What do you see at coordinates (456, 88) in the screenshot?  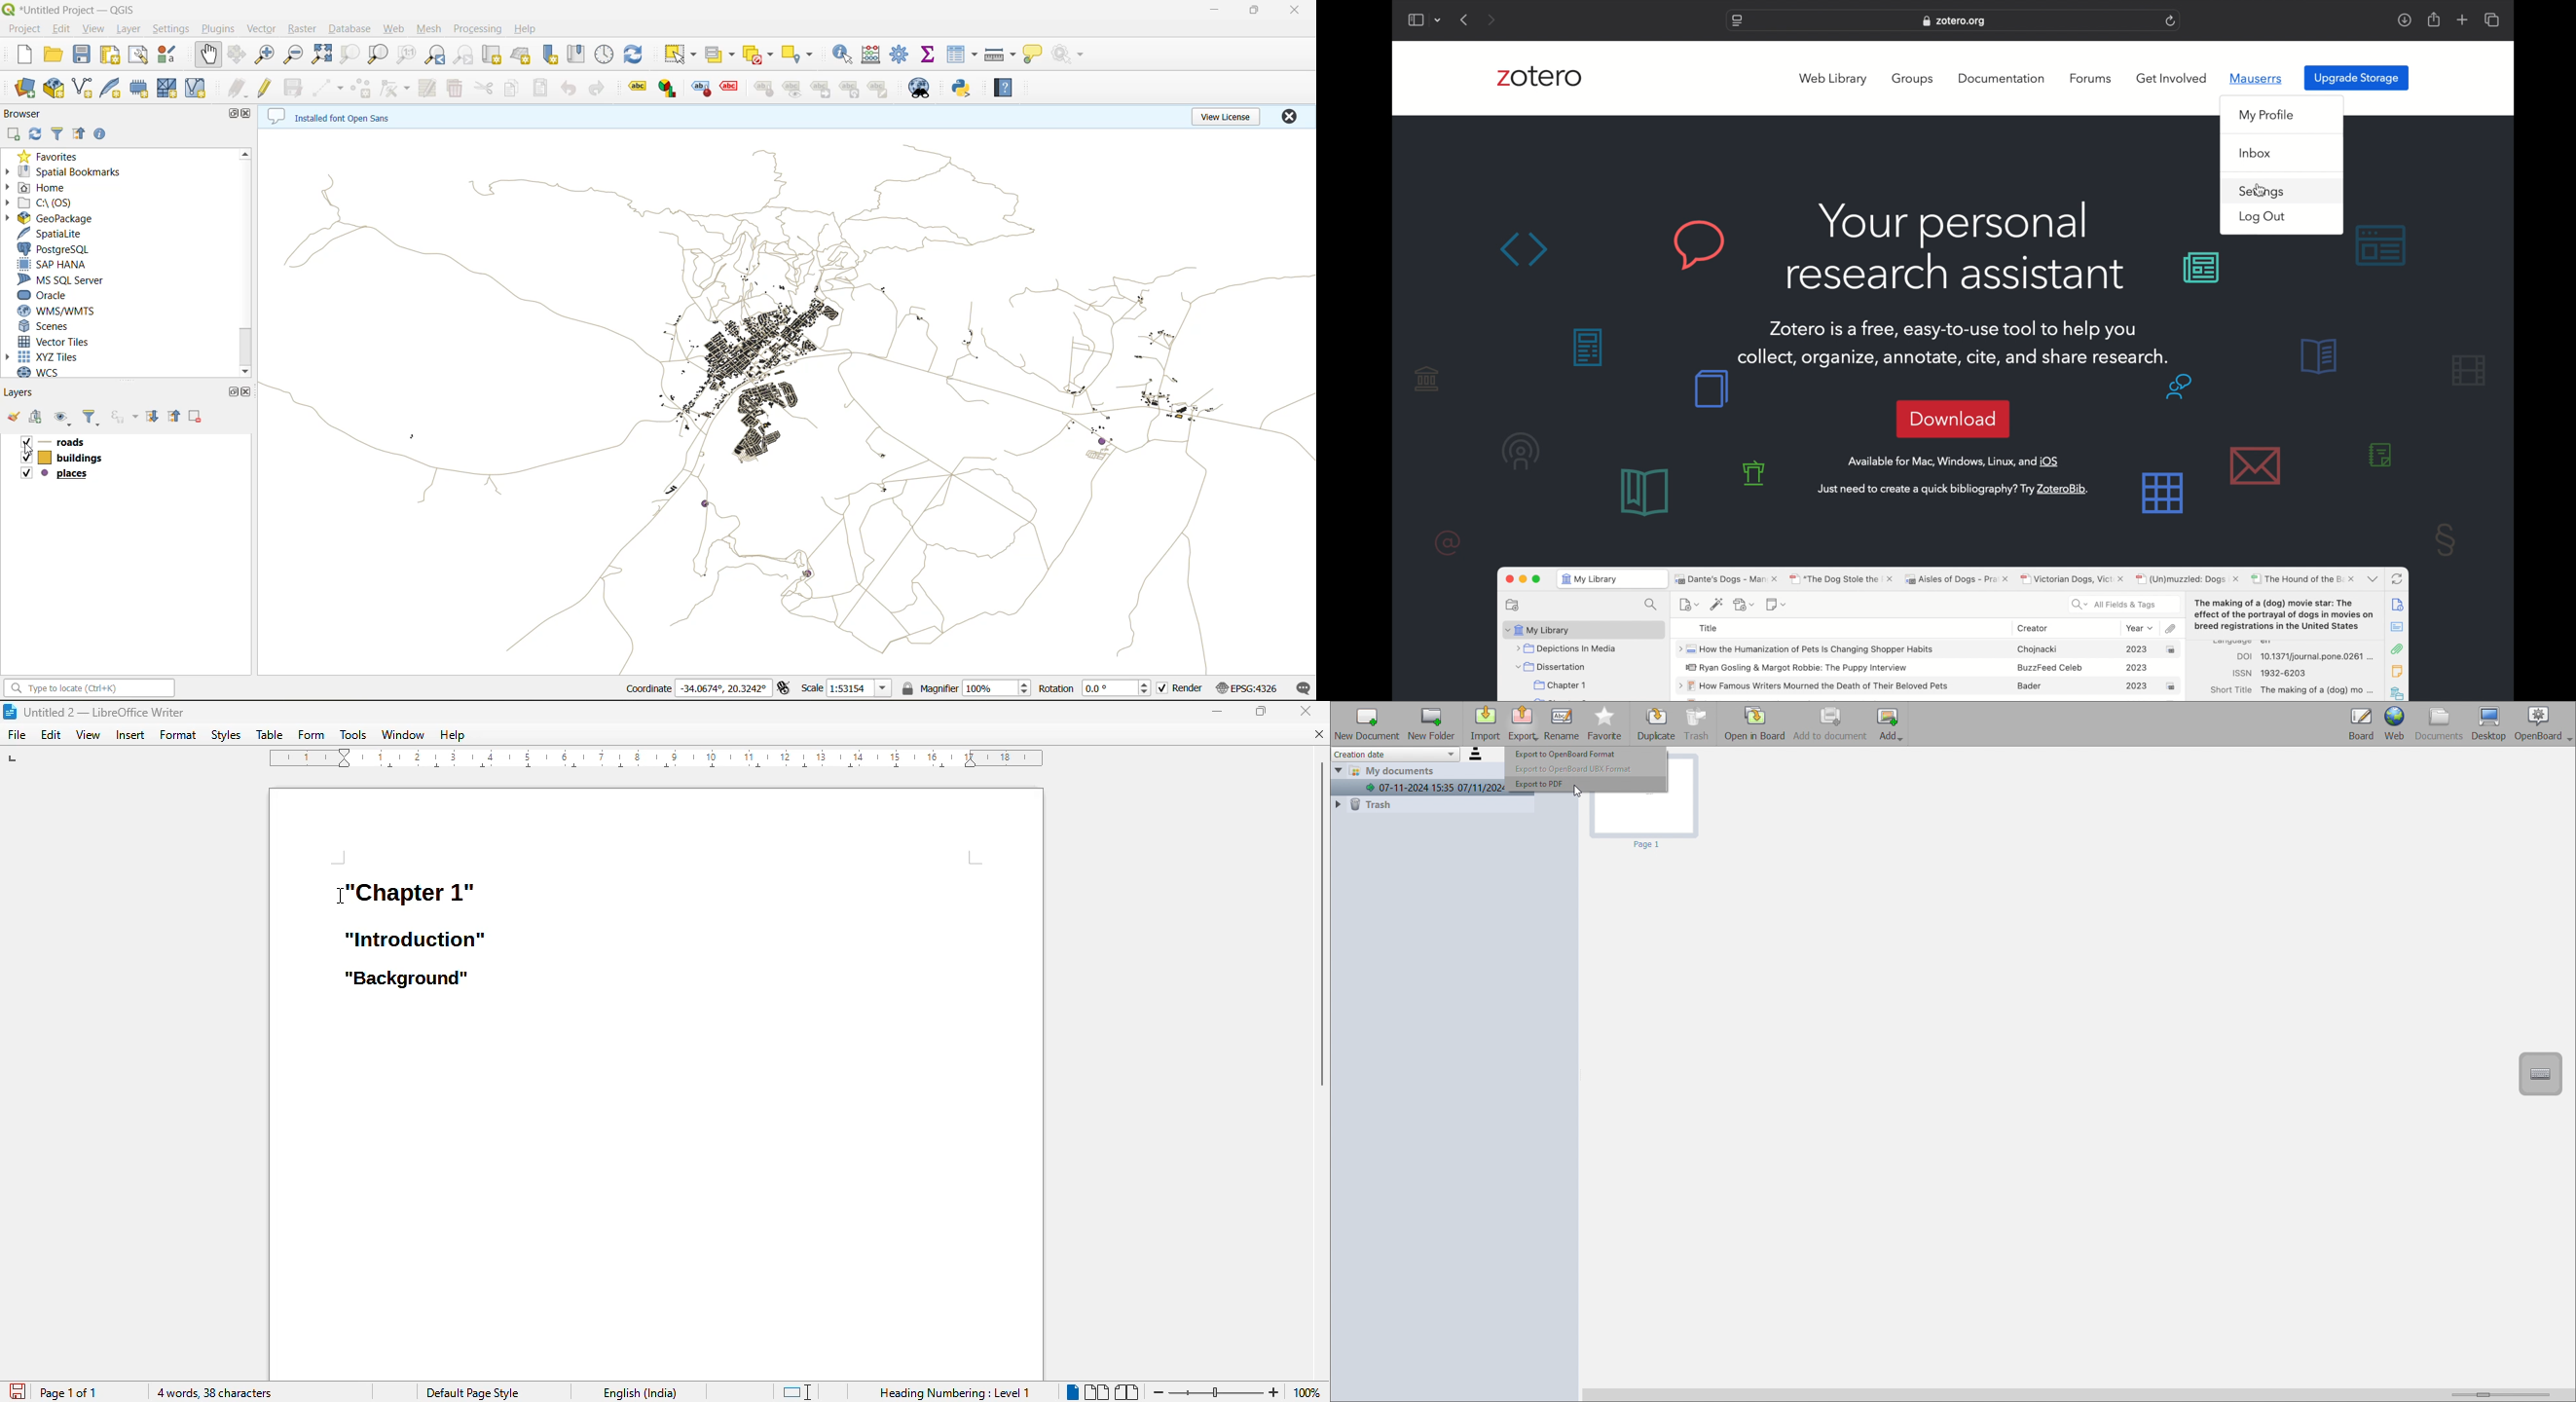 I see `delete` at bounding box center [456, 88].